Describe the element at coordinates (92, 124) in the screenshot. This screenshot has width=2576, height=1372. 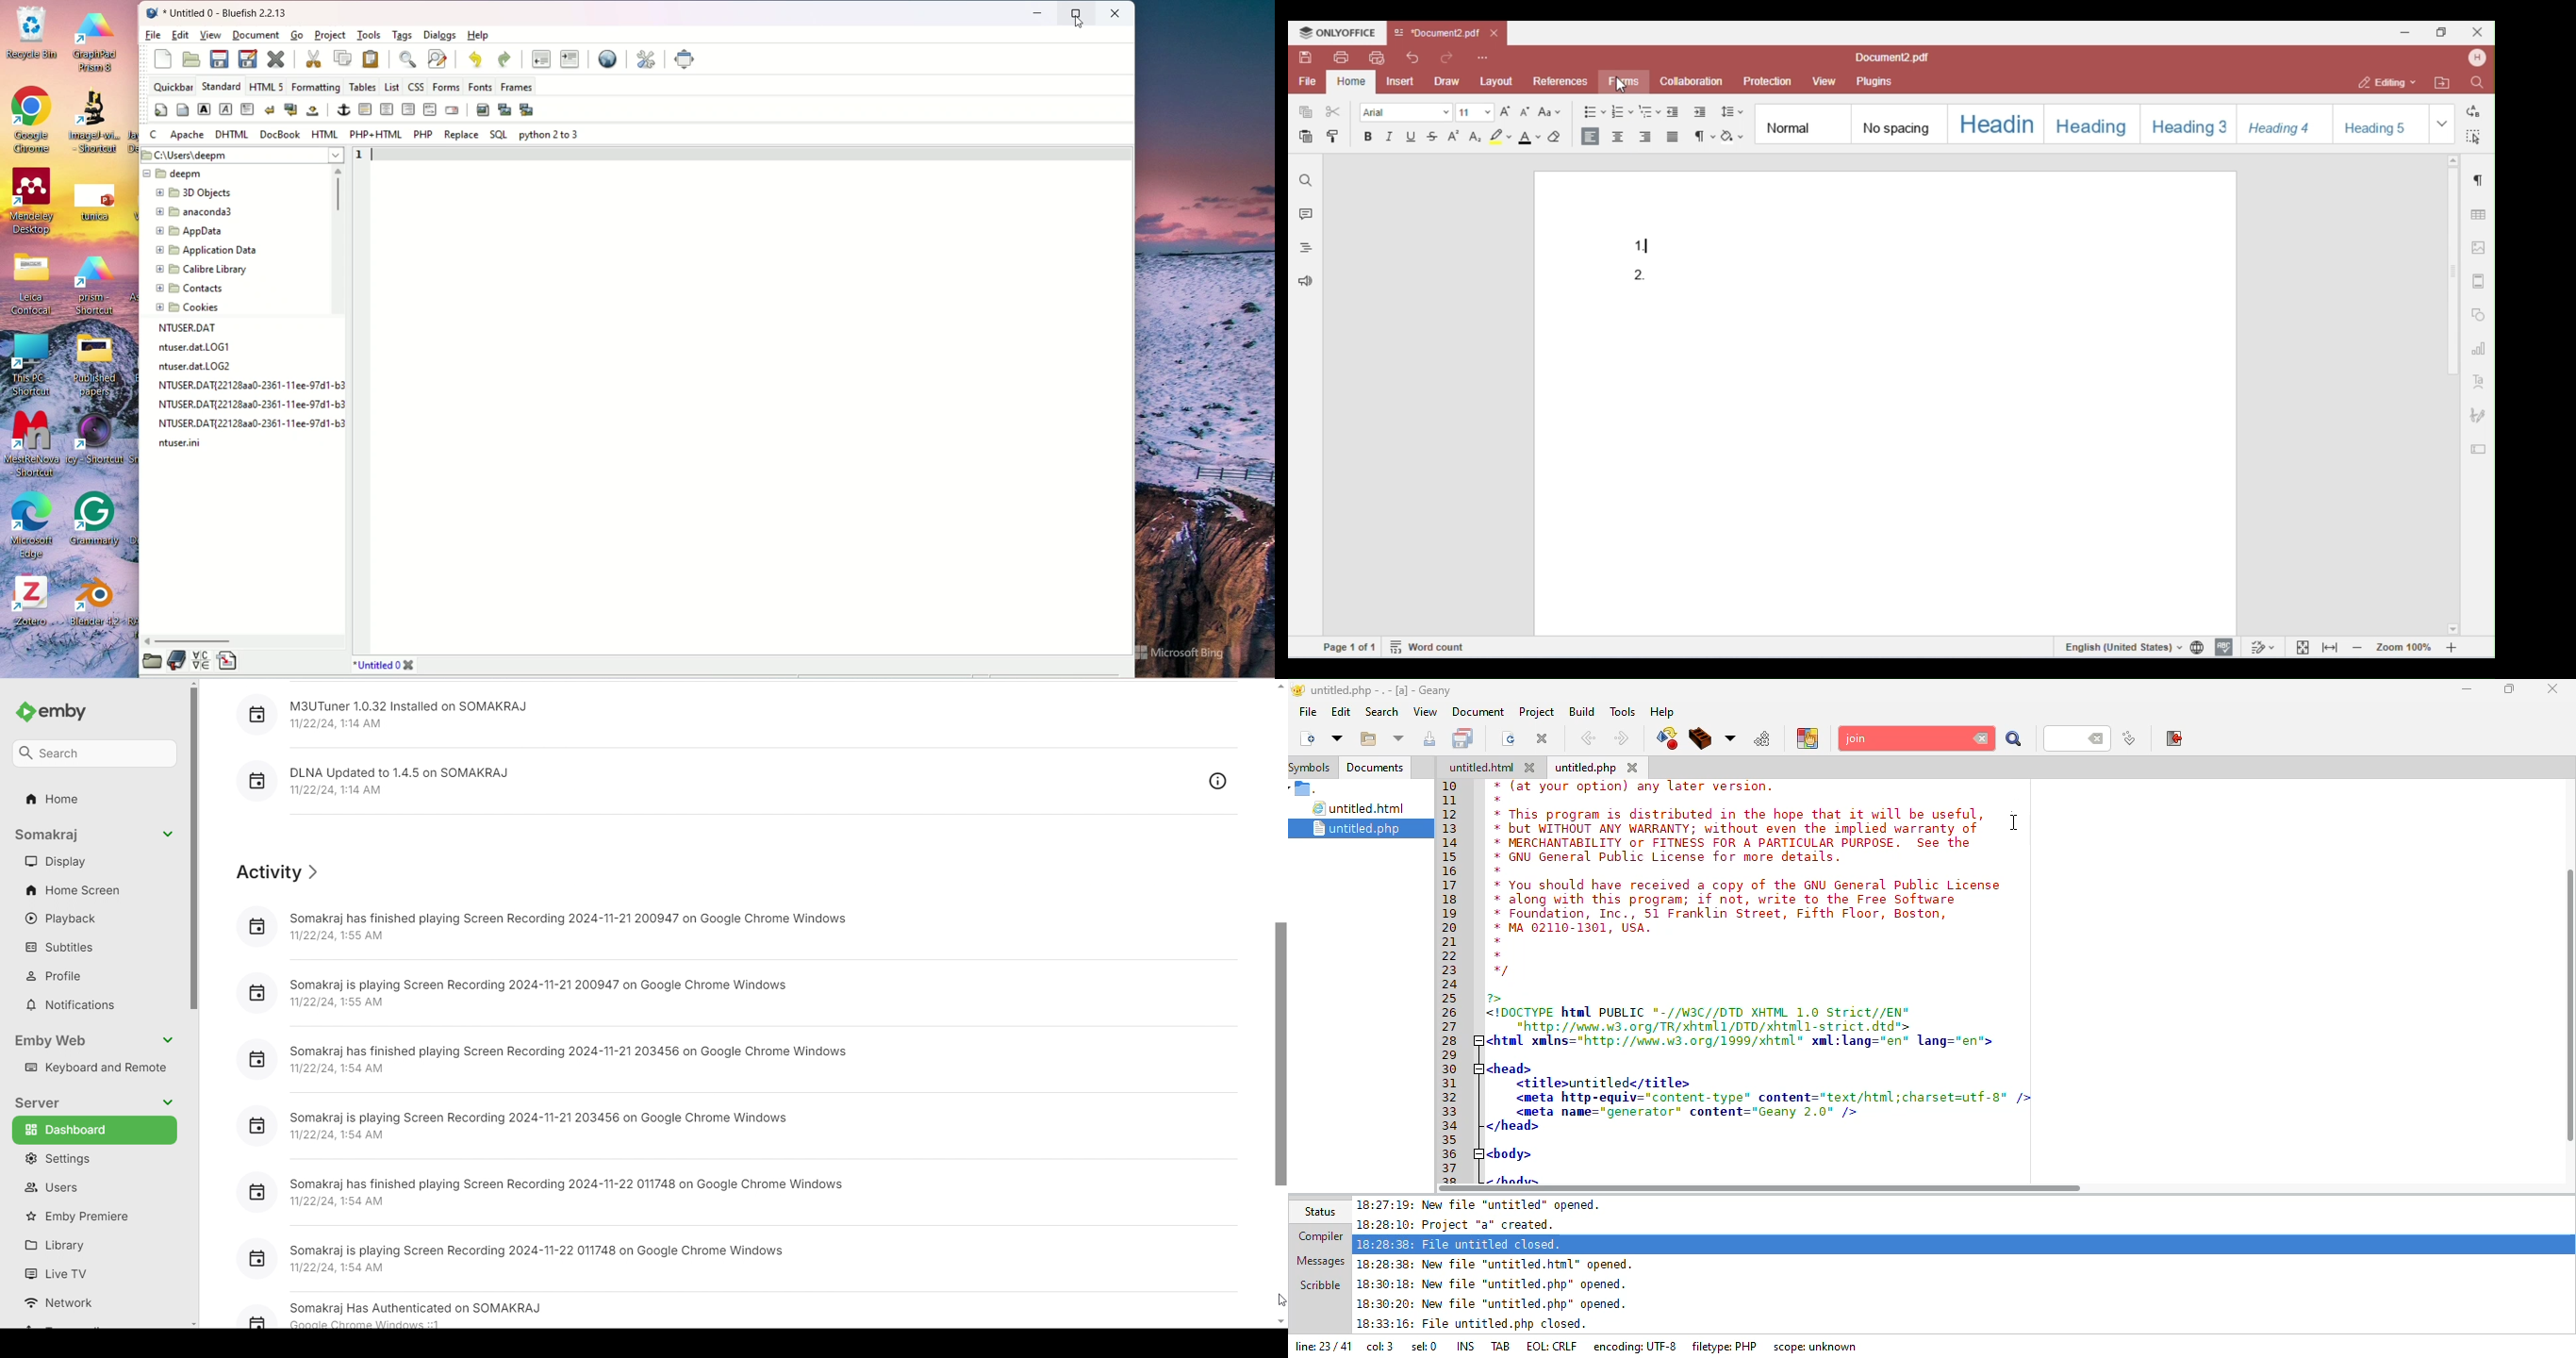
I see `image shortcut` at that location.